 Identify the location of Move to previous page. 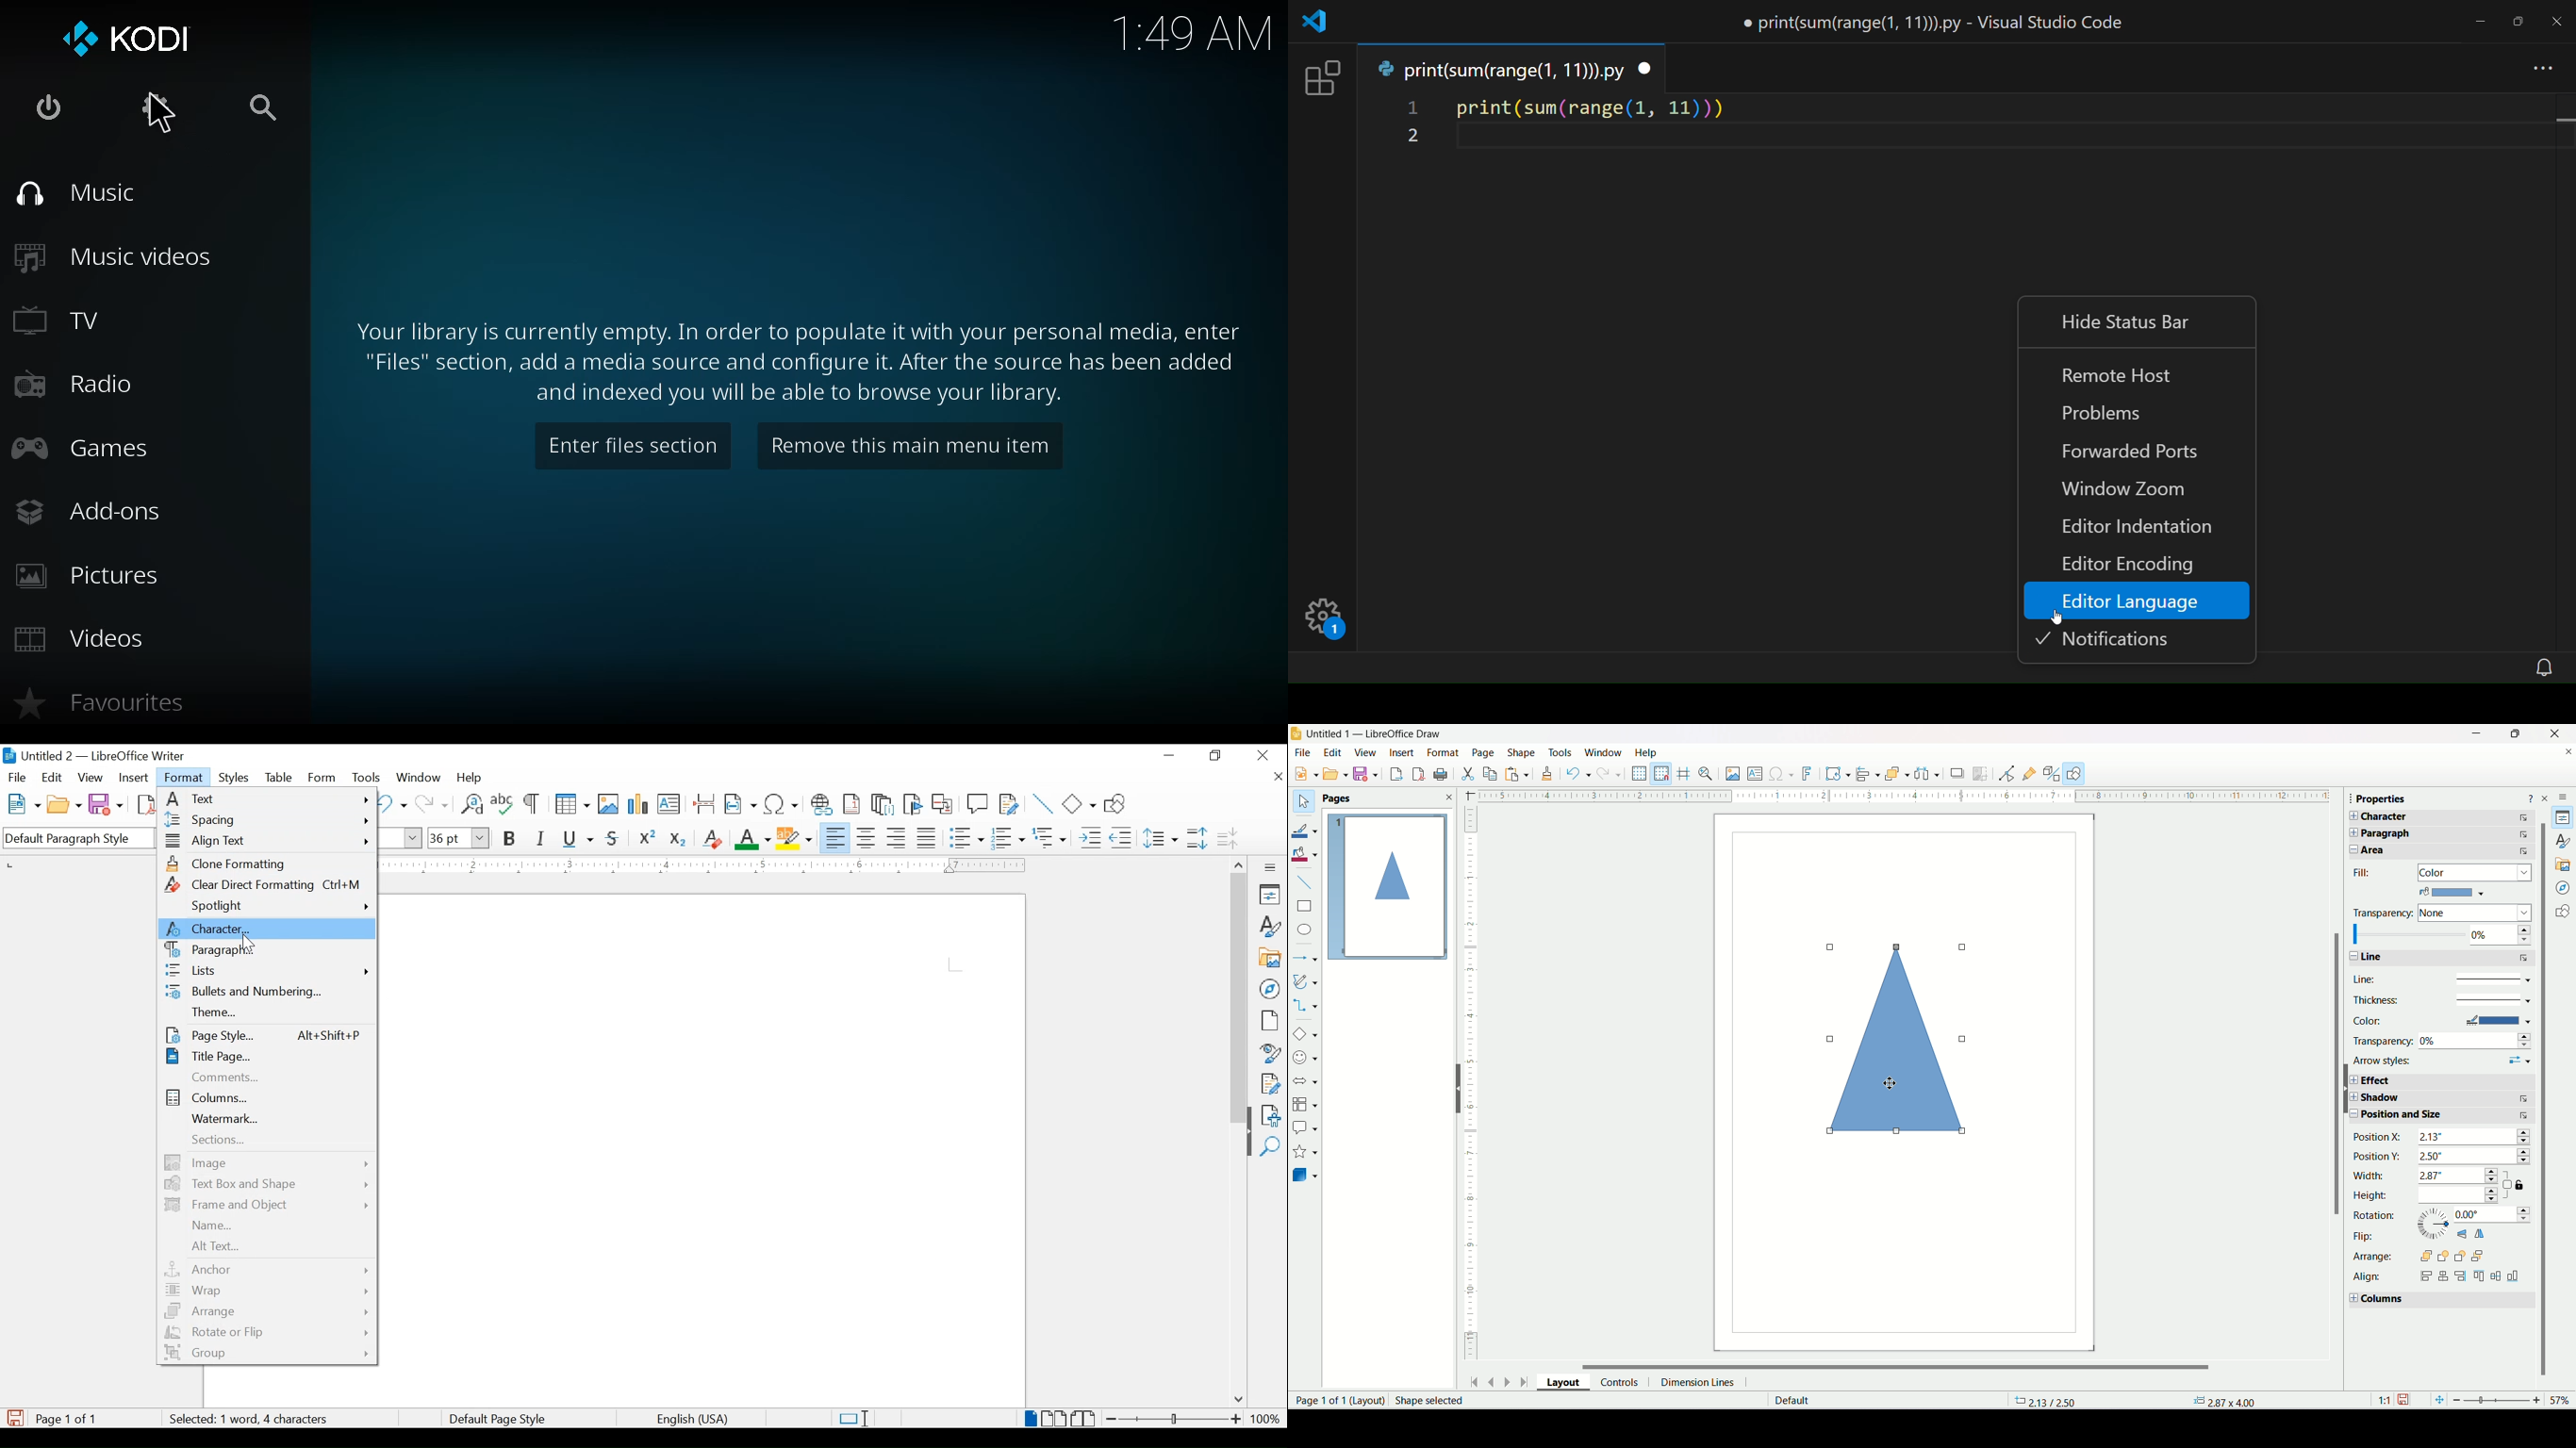
(1489, 1381).